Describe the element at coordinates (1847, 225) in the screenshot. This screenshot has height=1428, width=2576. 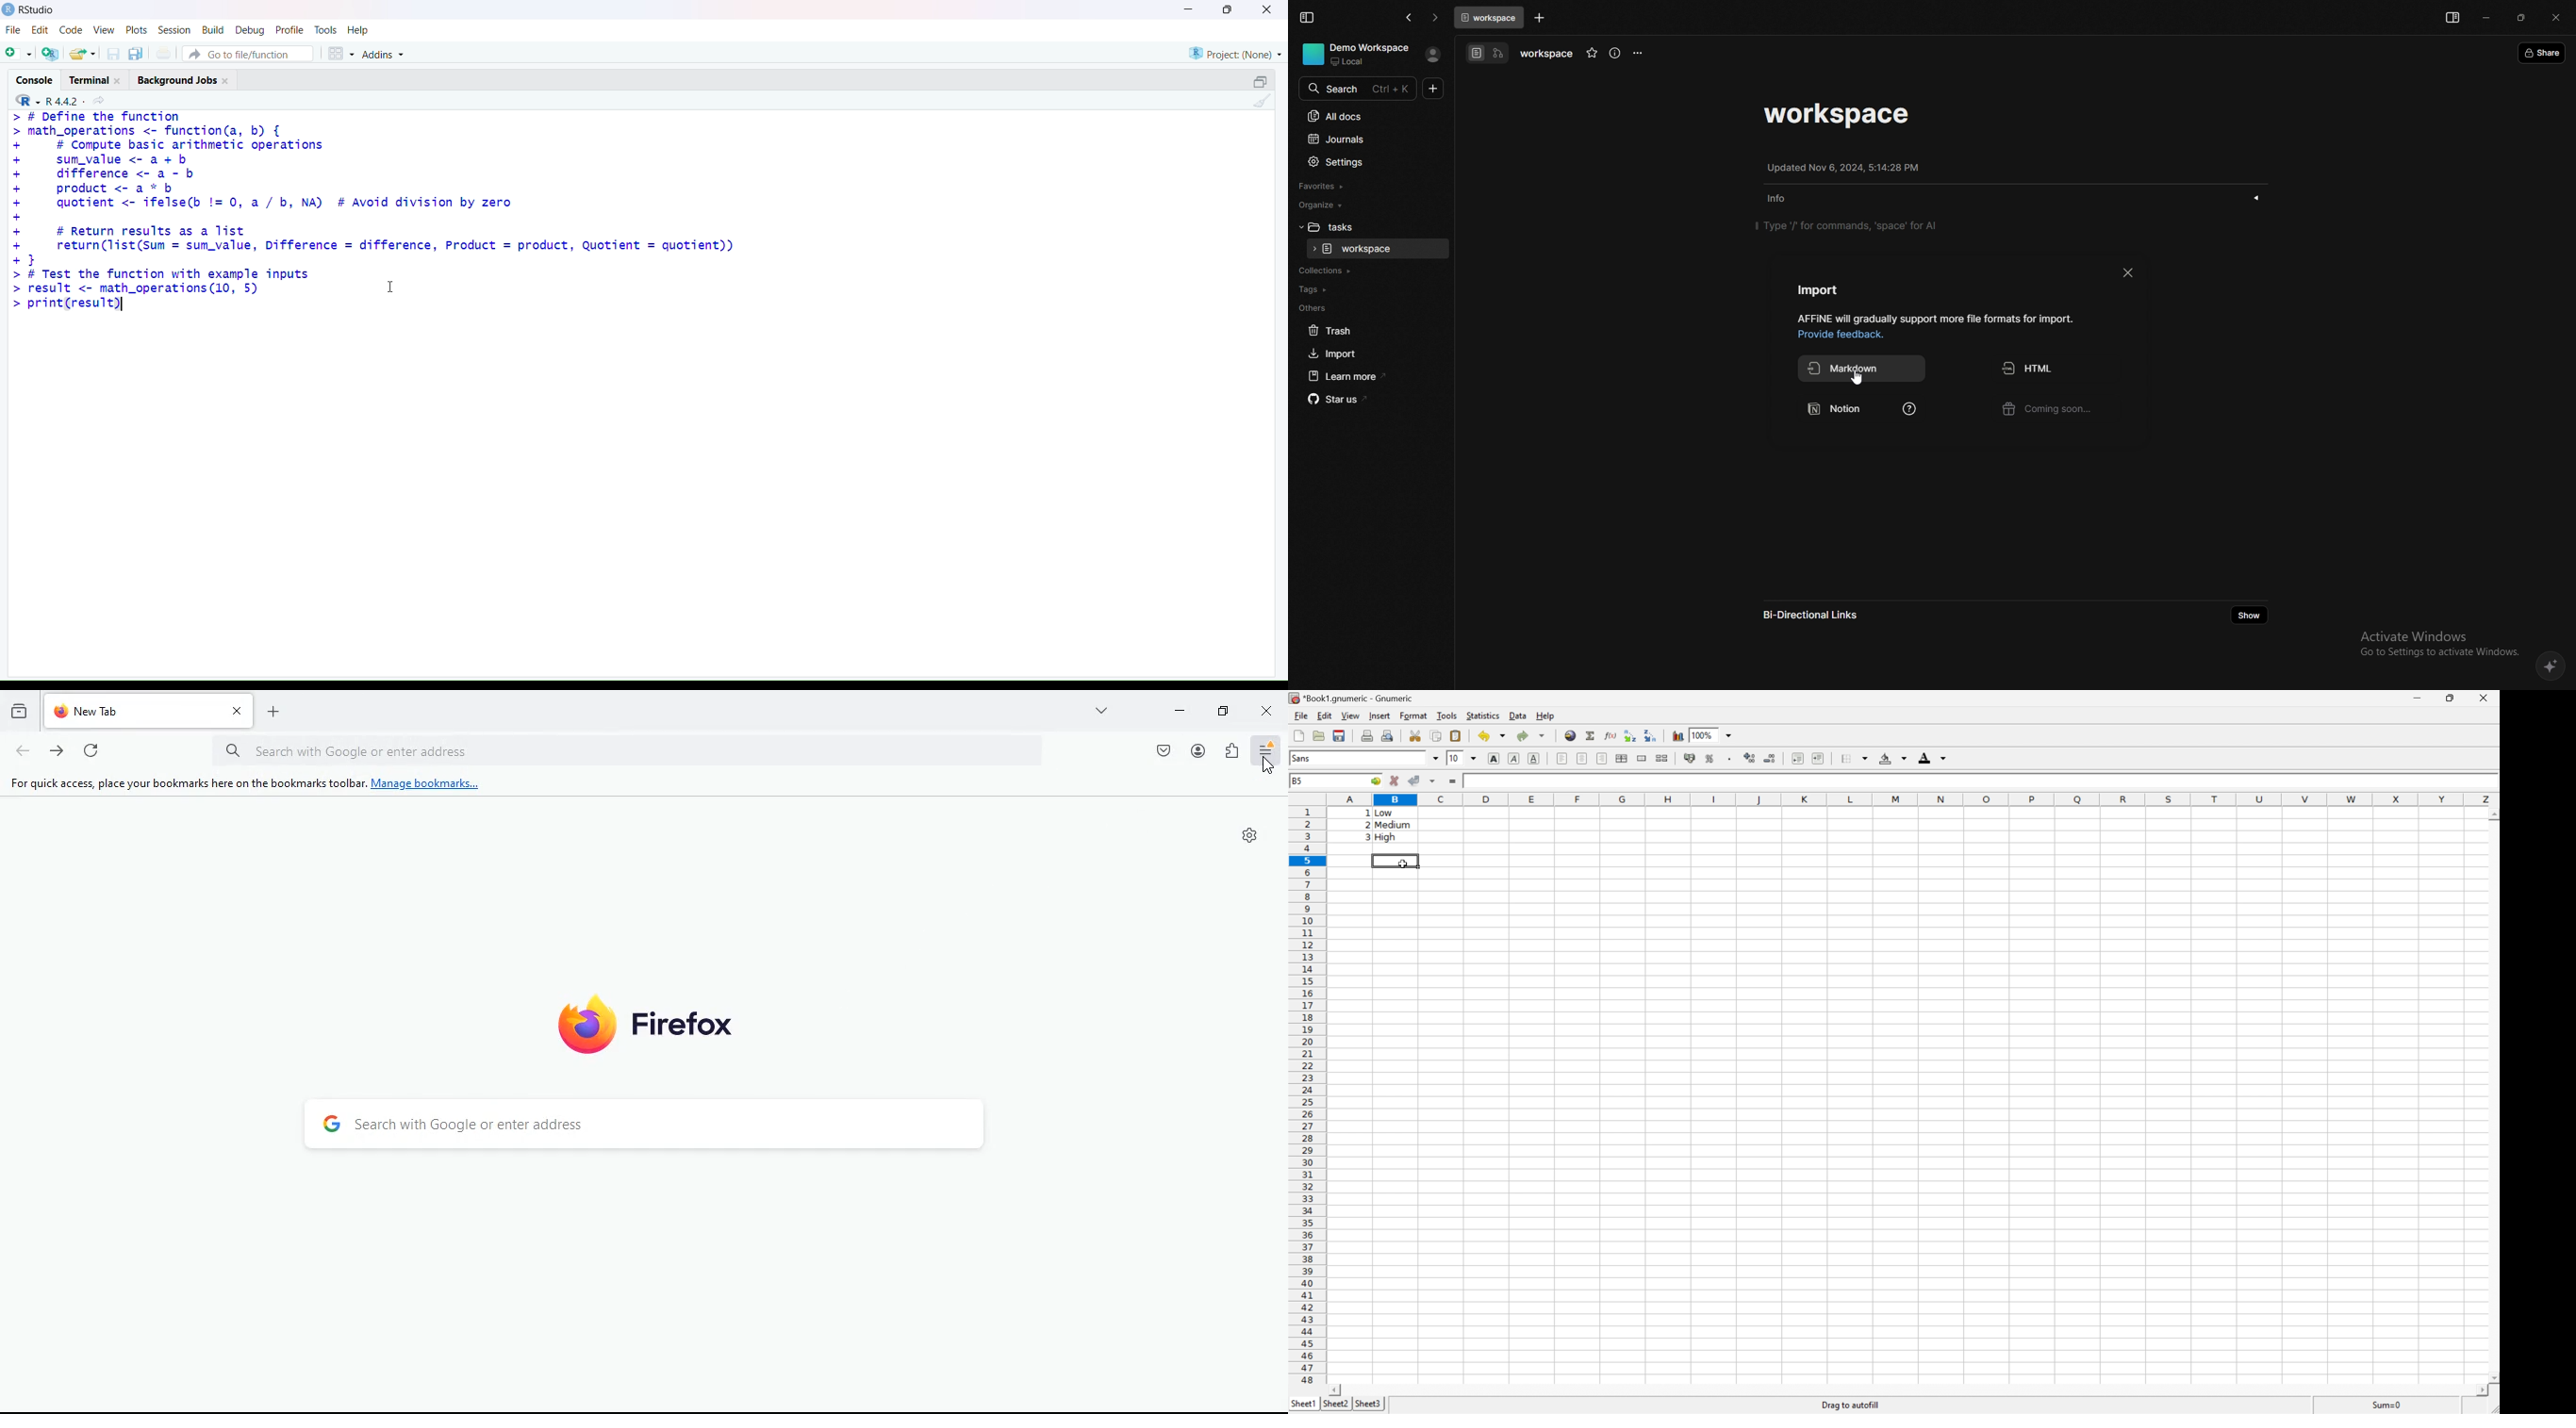
I see `type '/' for commands, 'space' for AI` at that location.